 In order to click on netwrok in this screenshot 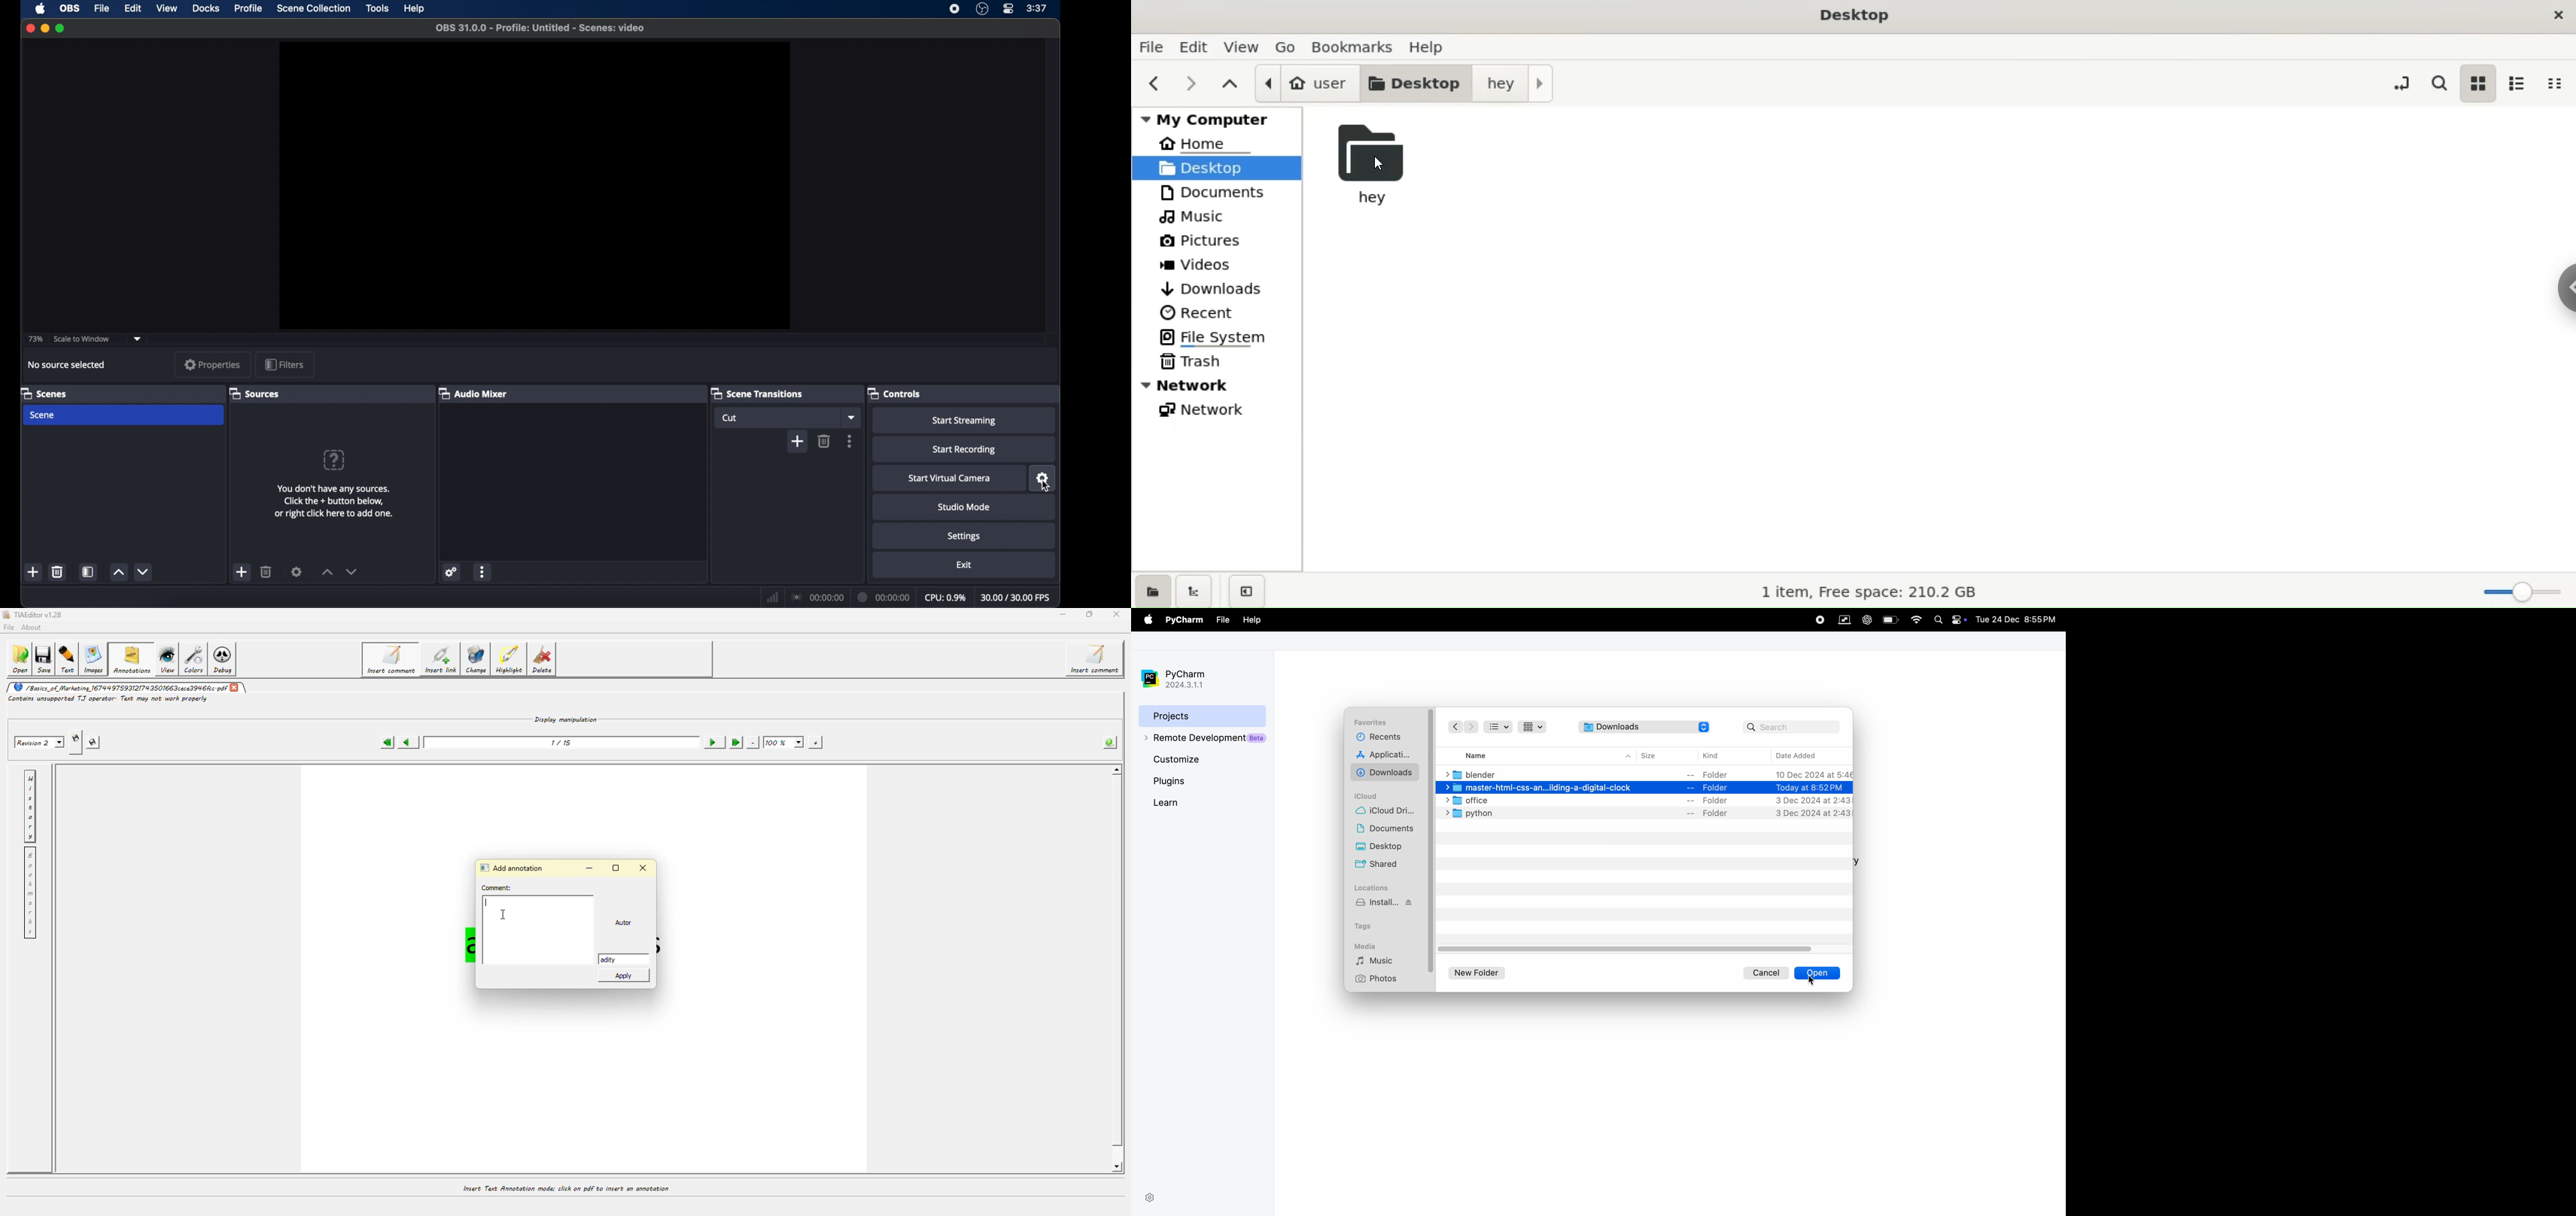, I will do `click(771, 596)`.